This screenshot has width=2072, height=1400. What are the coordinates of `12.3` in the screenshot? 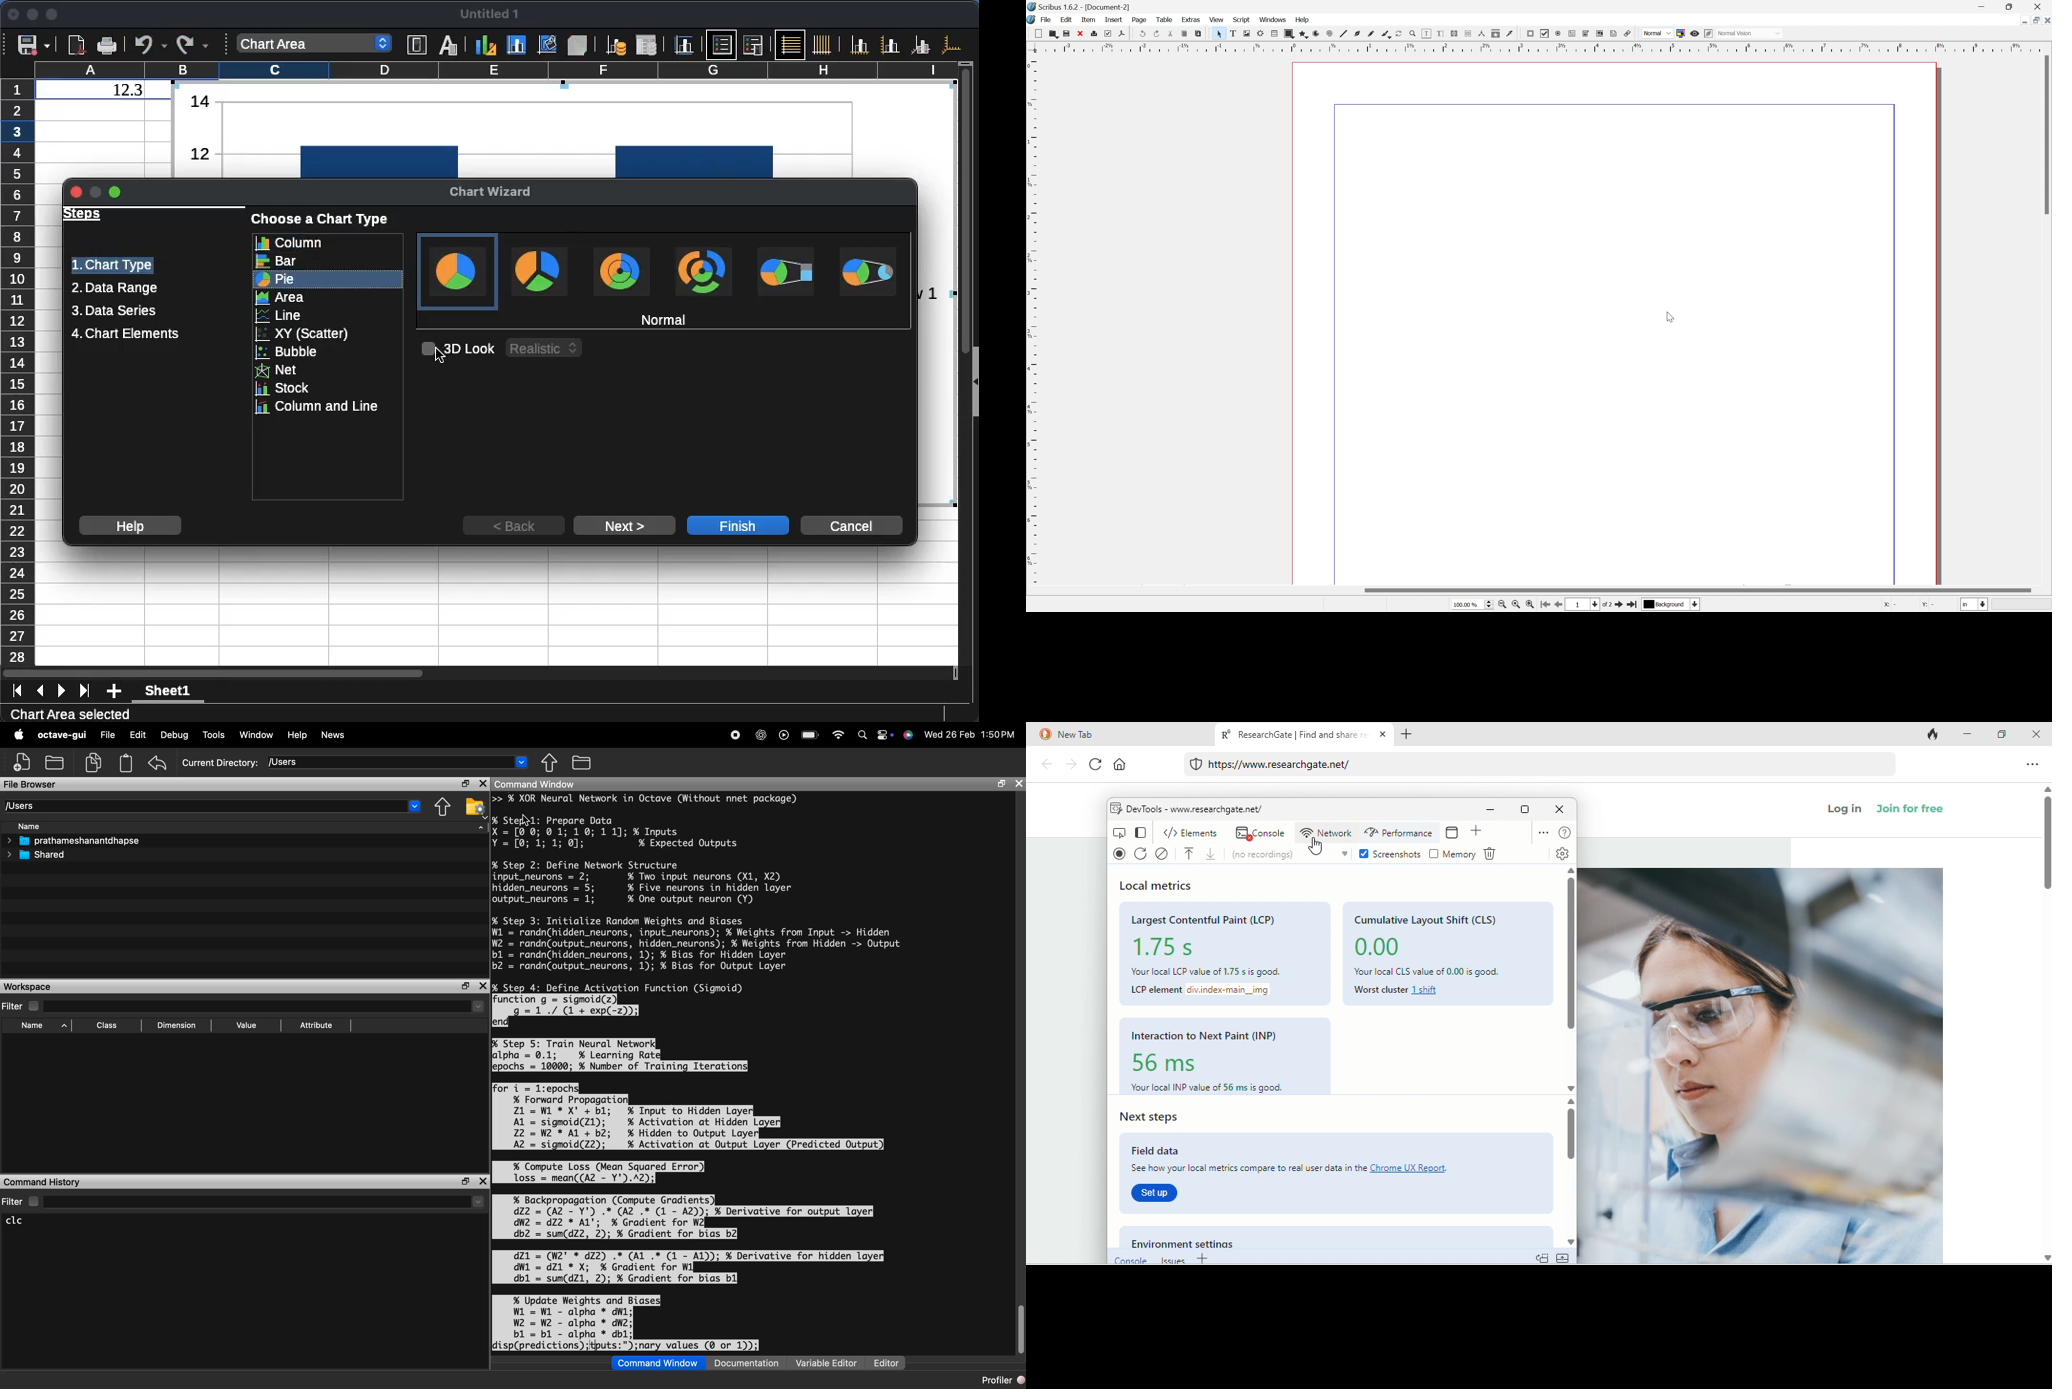 It's located at (128, 90).